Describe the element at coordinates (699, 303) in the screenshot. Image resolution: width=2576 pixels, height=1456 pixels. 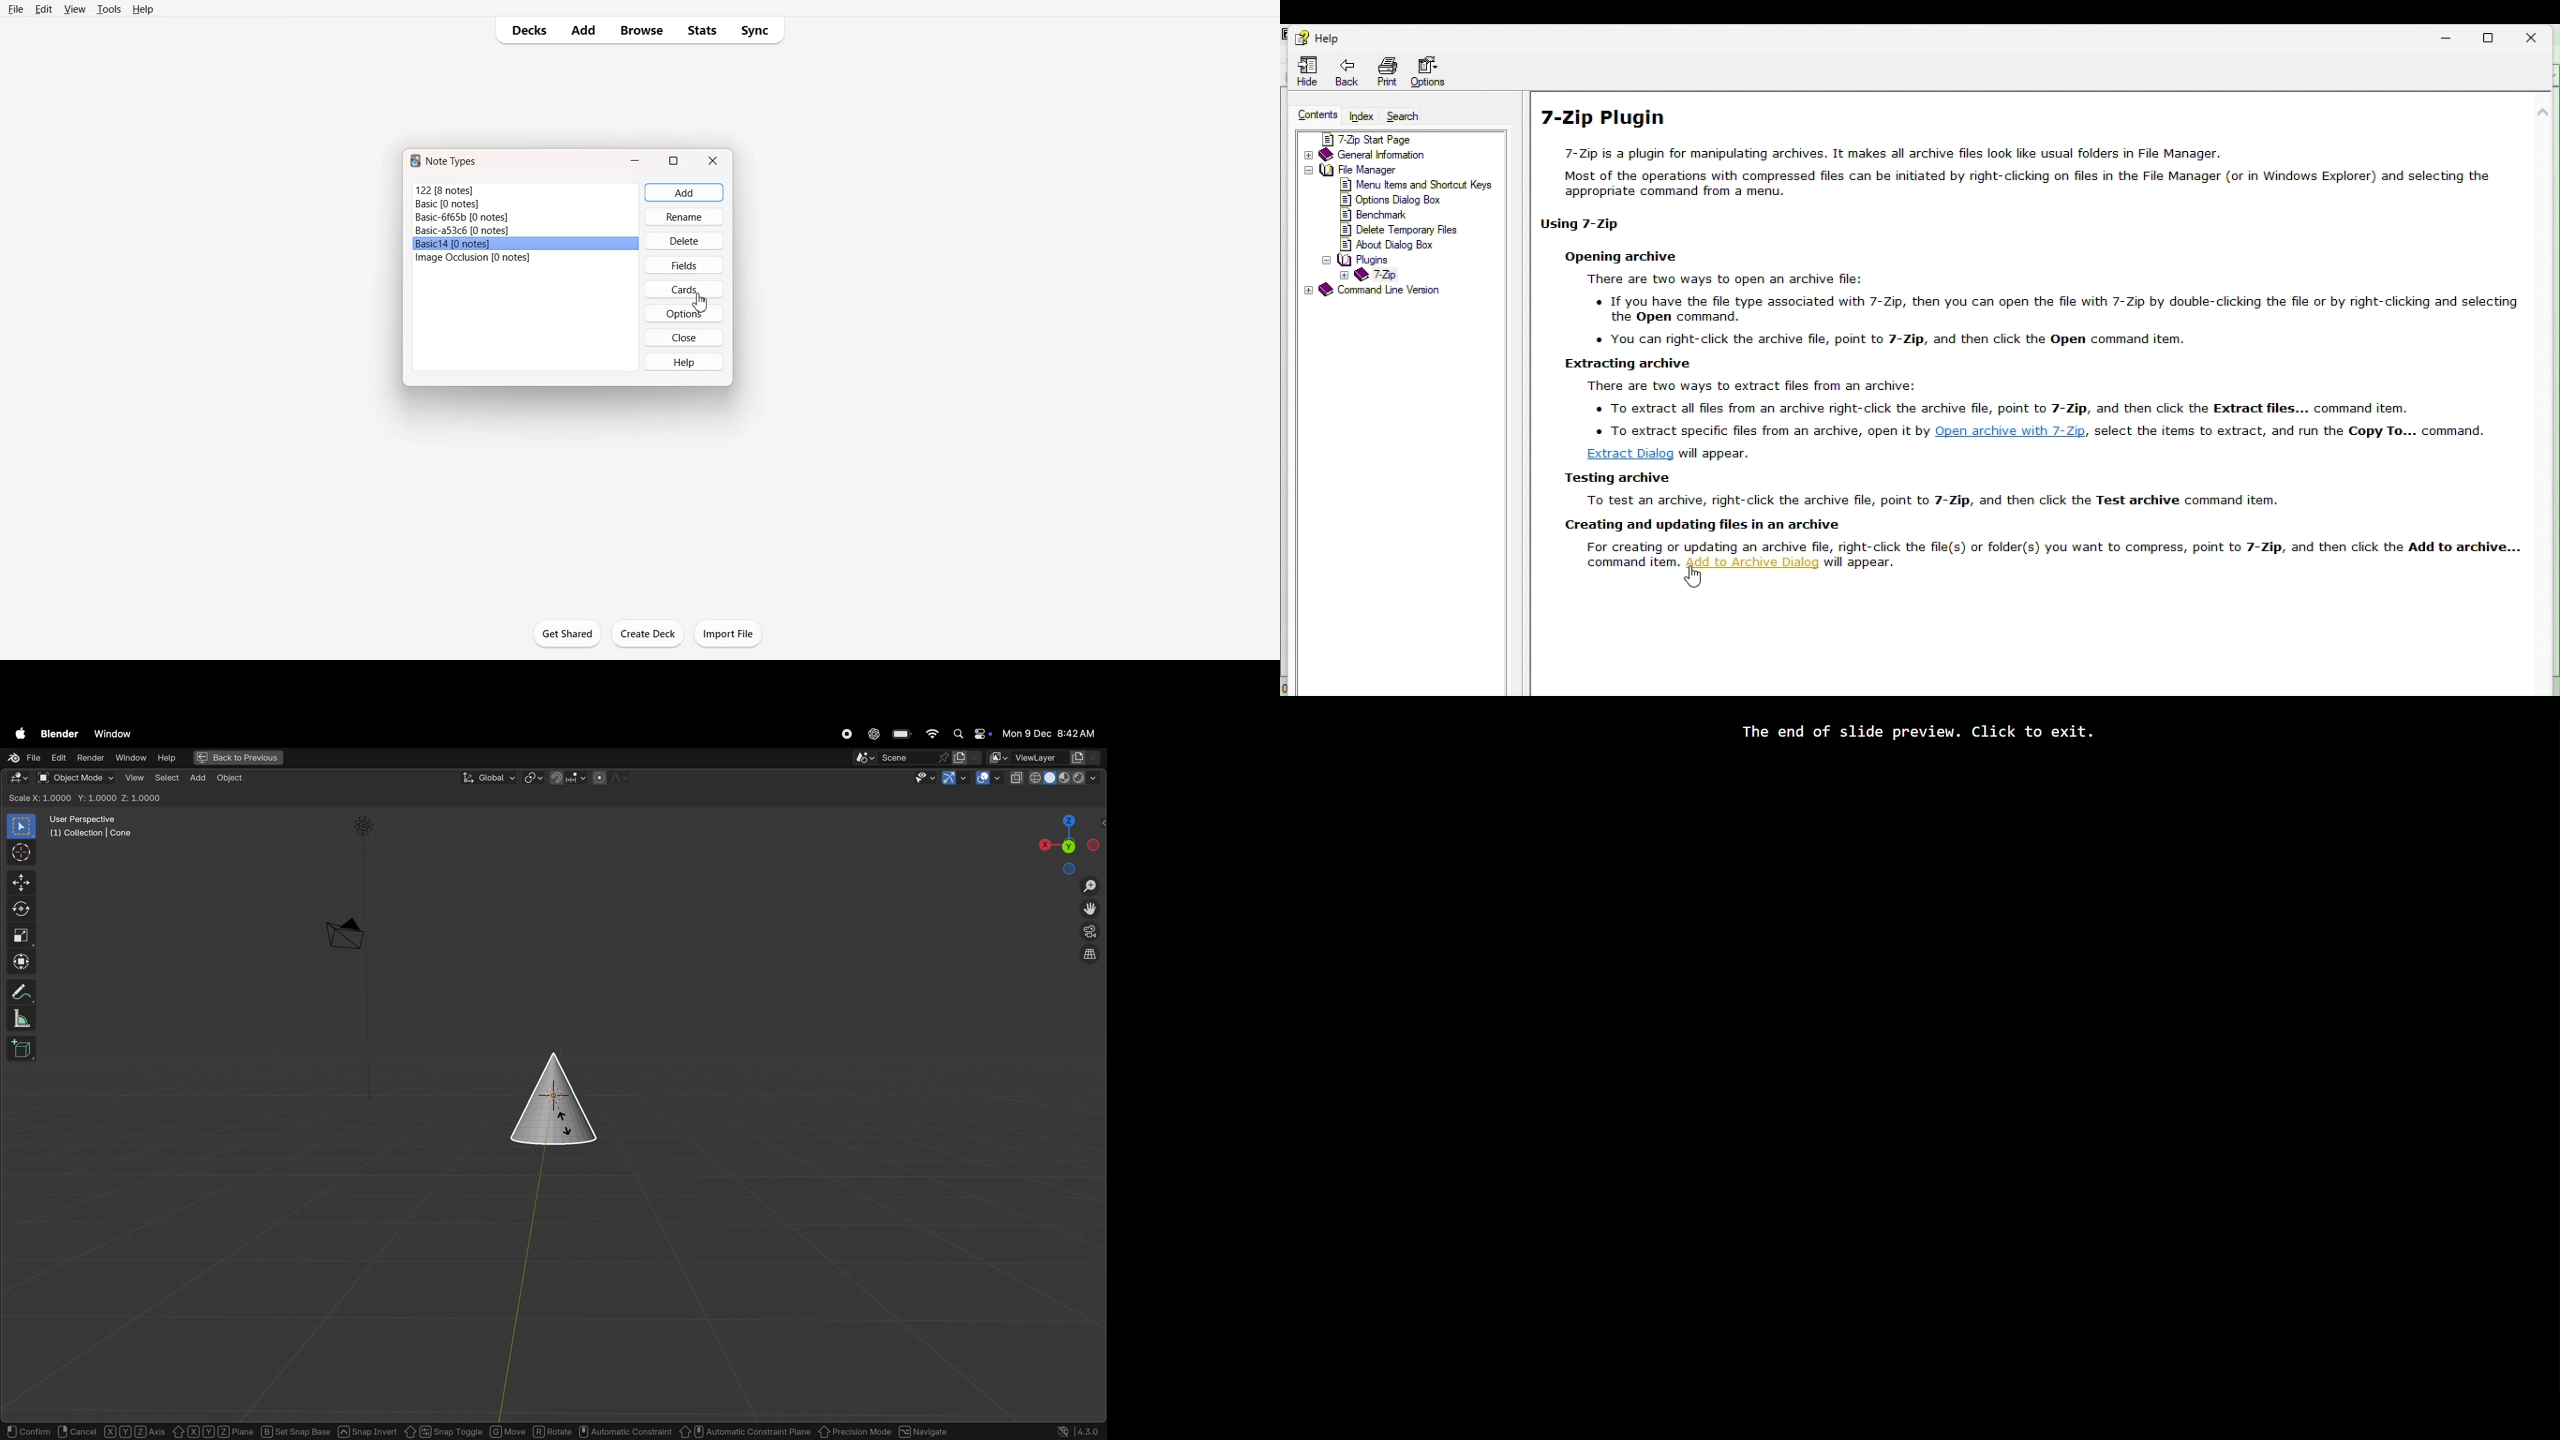
I see `Cursor` at that location.